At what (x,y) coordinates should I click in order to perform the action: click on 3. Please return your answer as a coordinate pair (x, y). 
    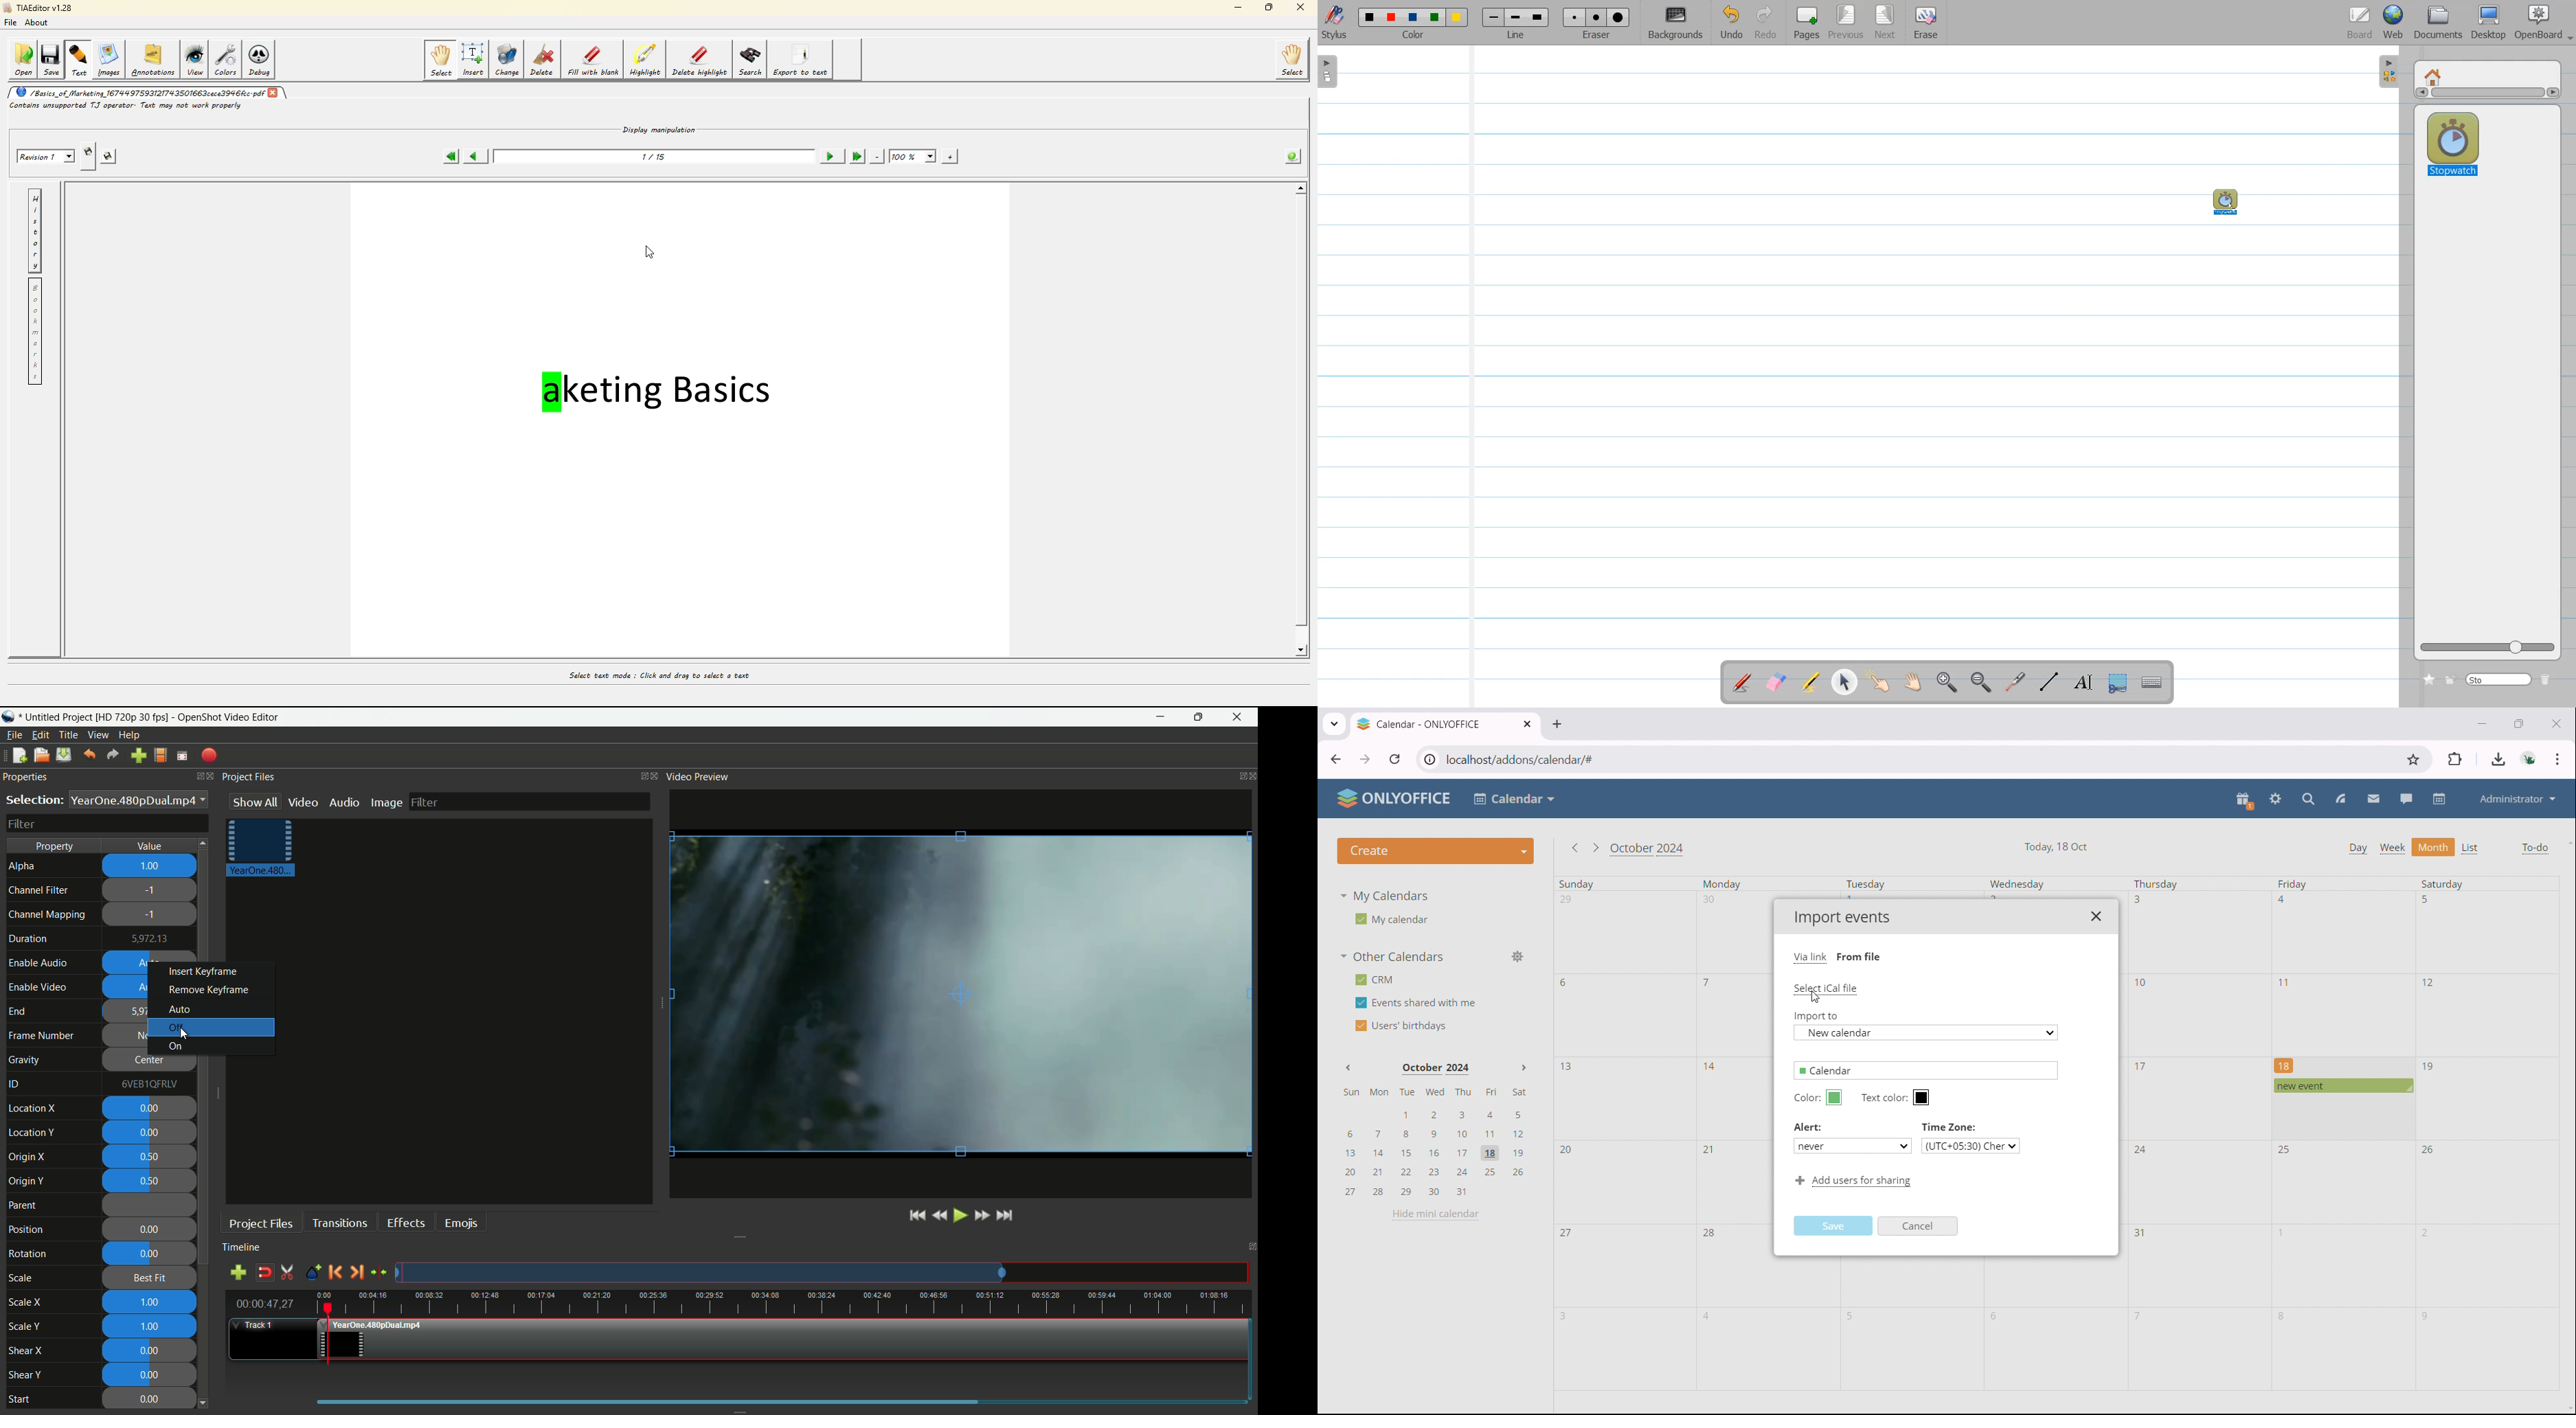
    Looking at the image, I should click on (2138, 899).